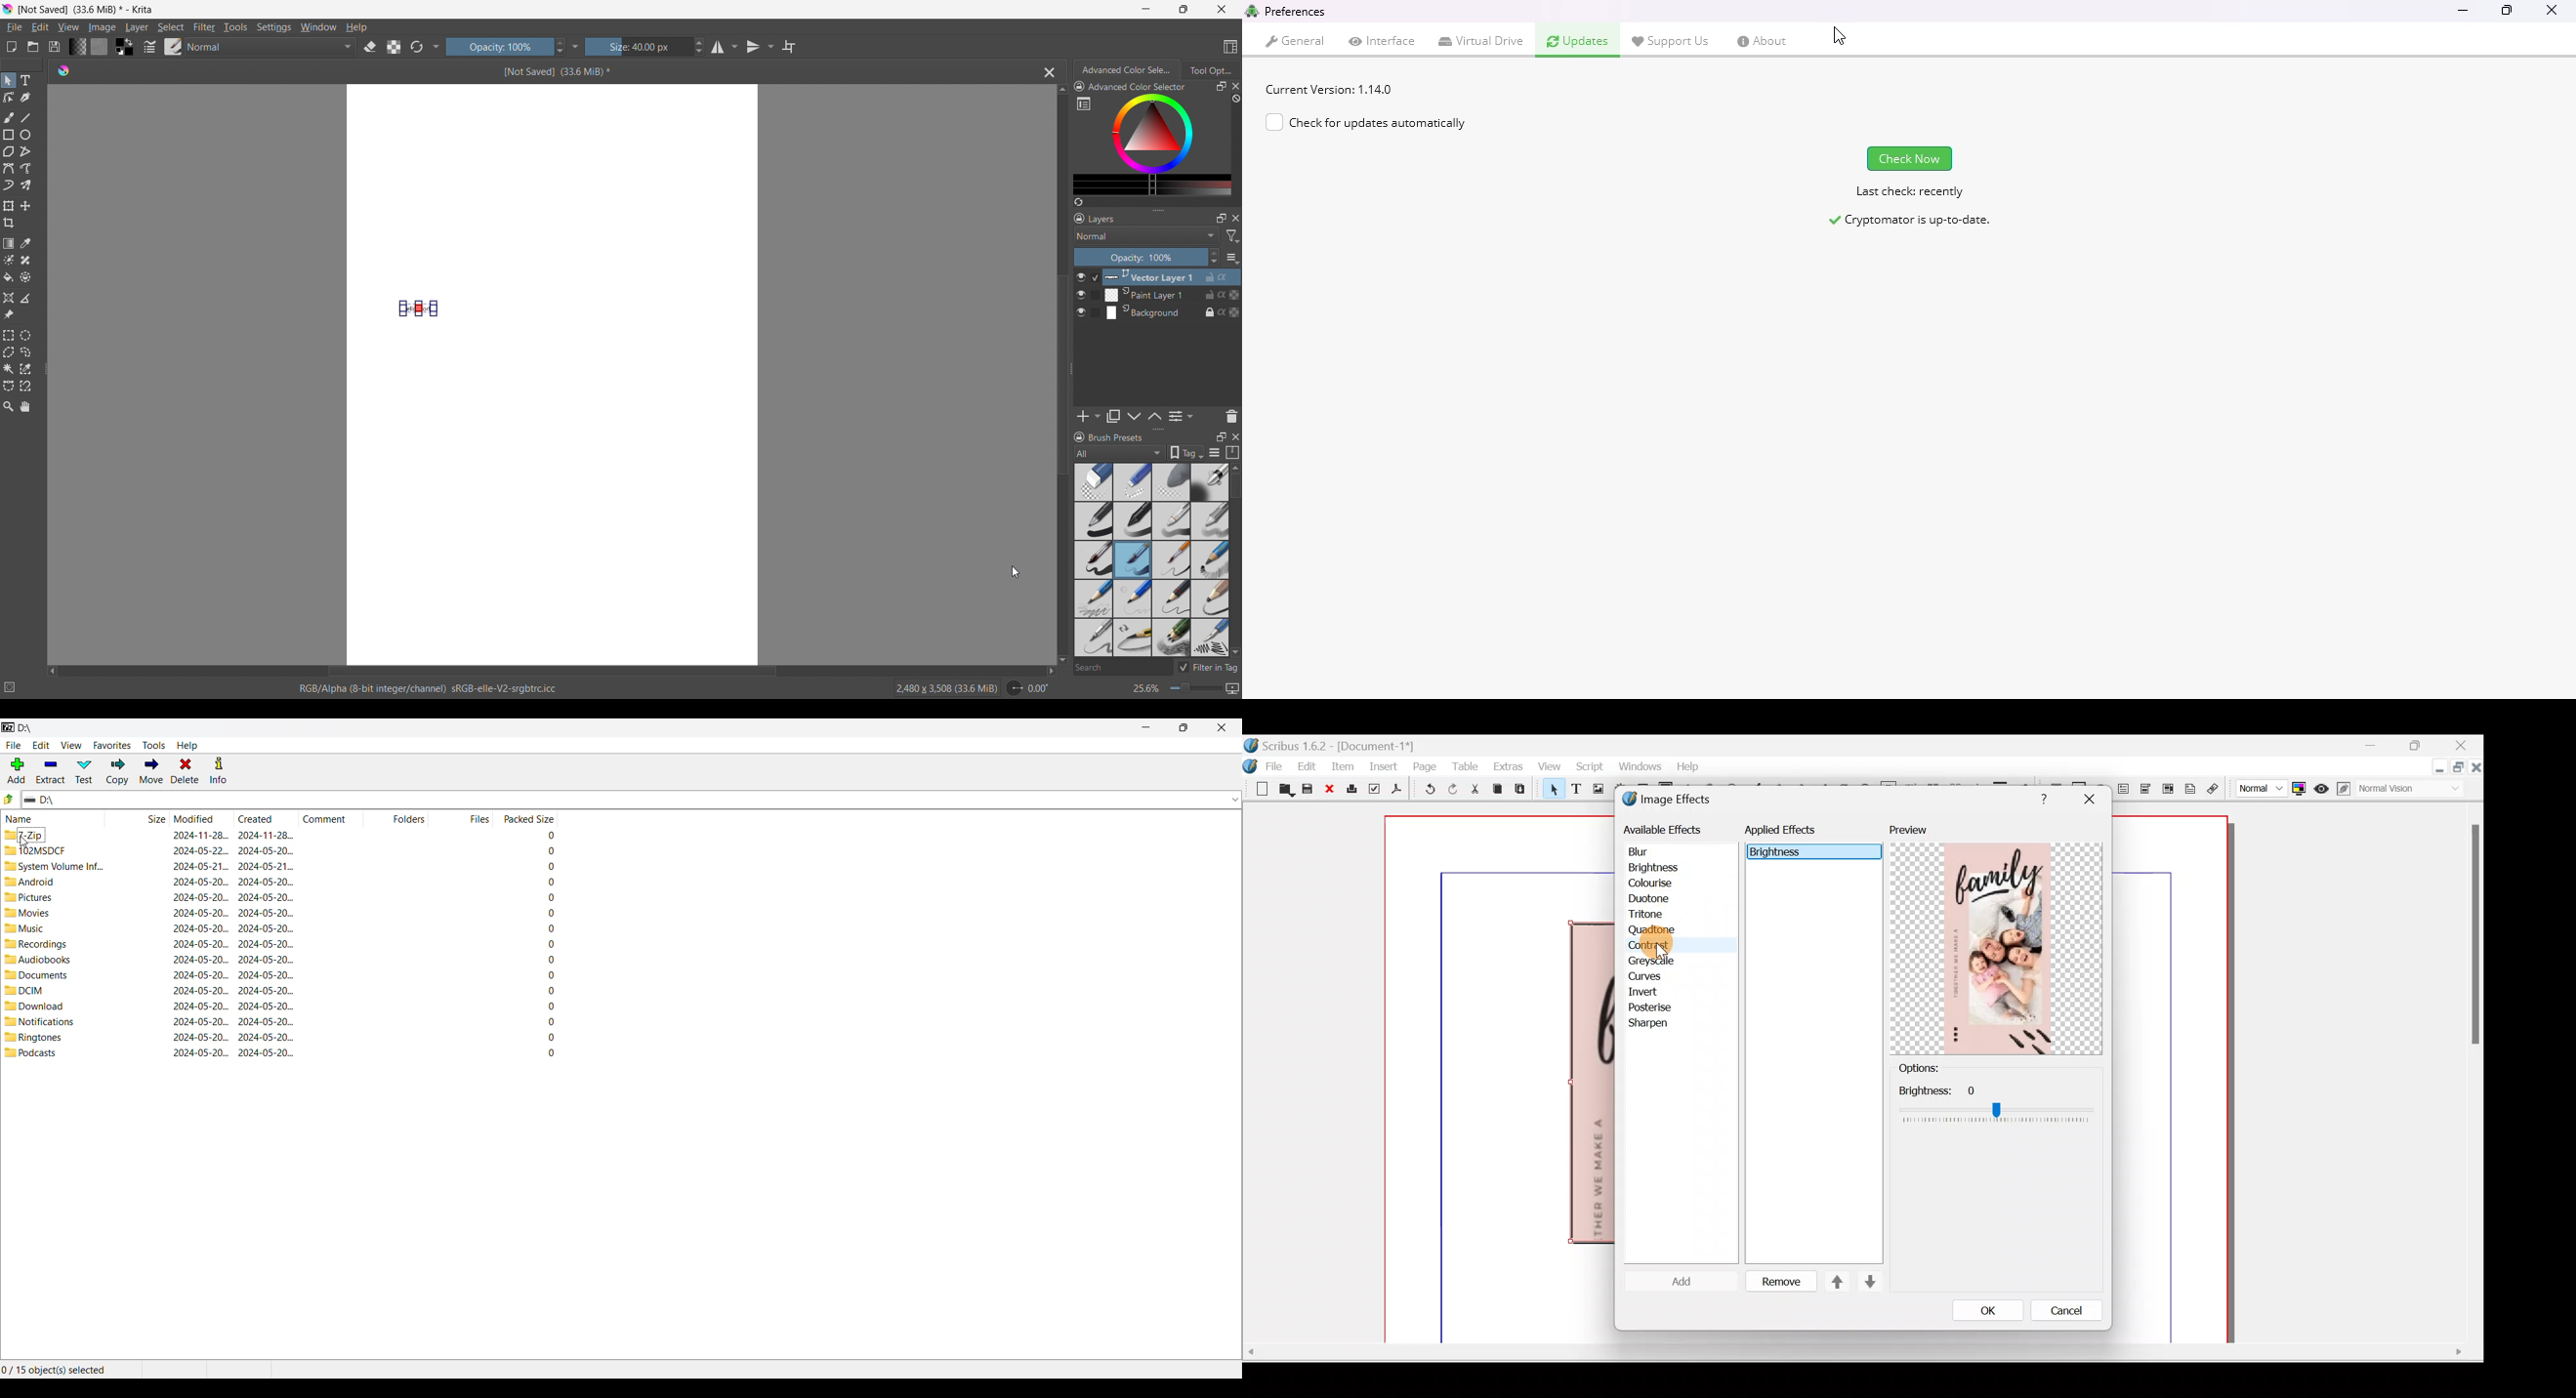  Describe the element at coordinates (2124, 789) in the screenshot. I see `PDF text field` at that location.